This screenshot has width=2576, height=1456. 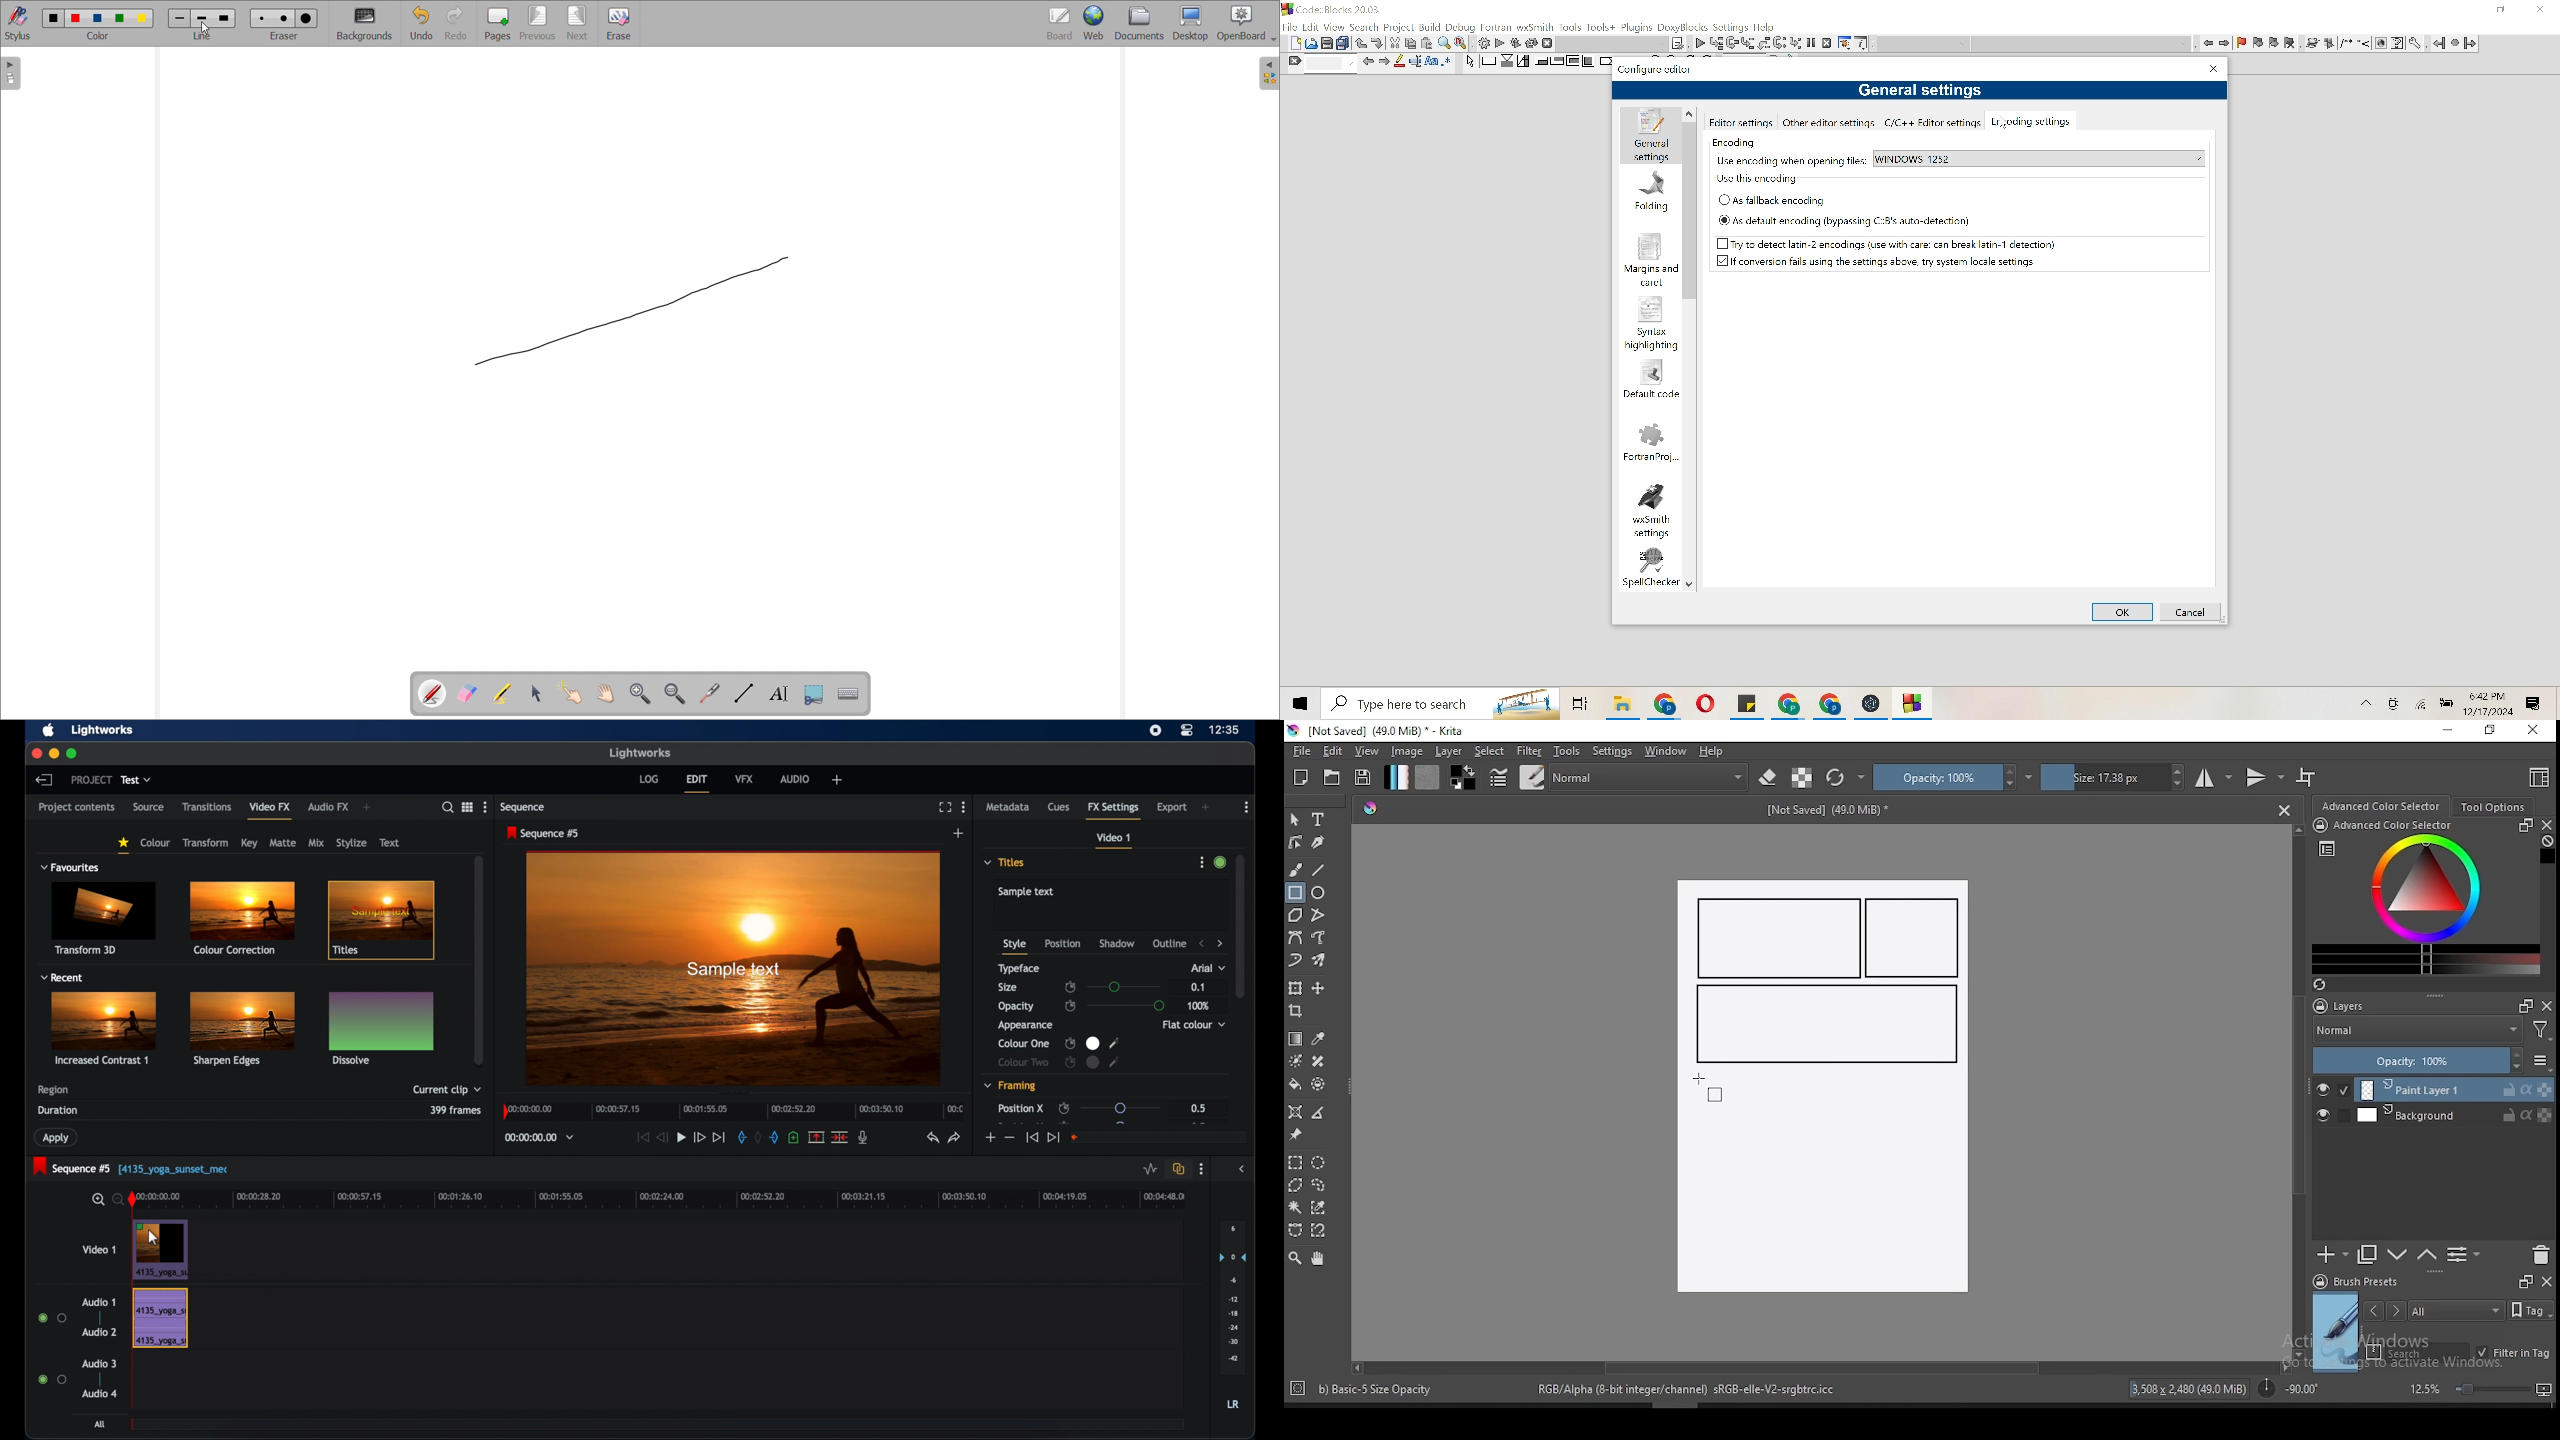 What do you see at coordinates (2502, 10) in the screenshot?
I see `minimize` at bounding box center [2502, 10].